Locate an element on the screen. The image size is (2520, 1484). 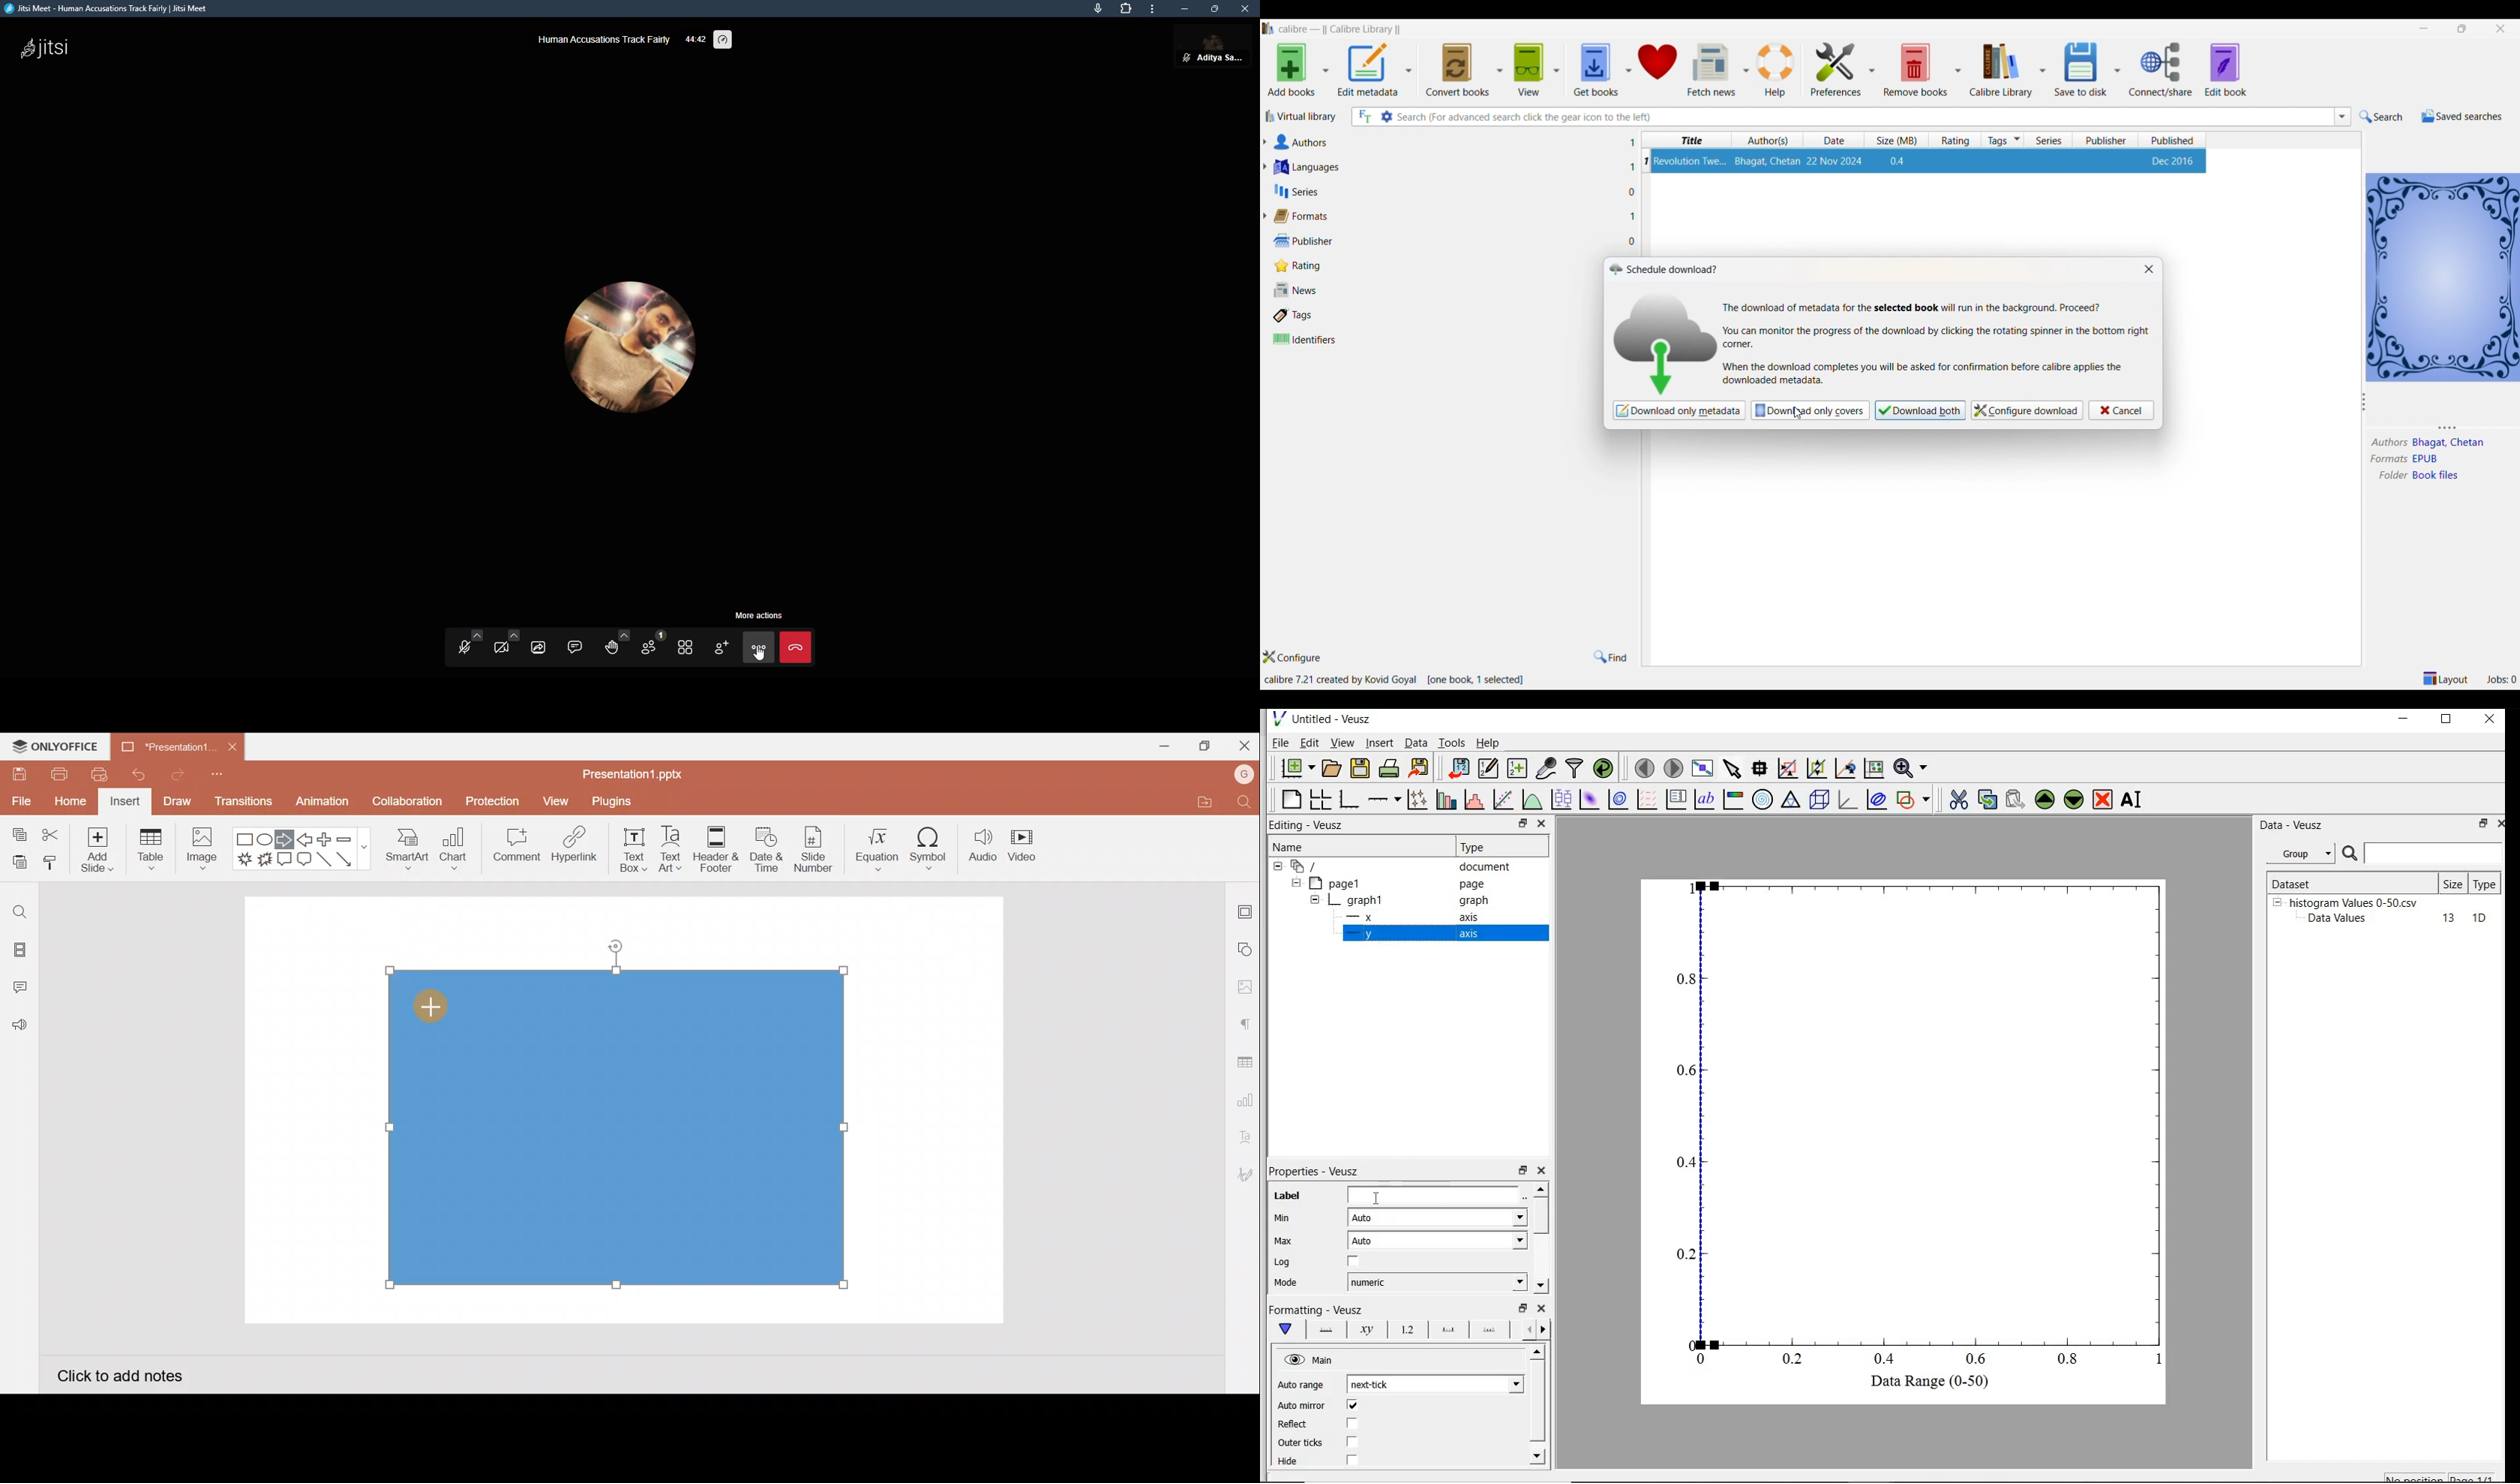
Undo is located at coordinates (133, 775).